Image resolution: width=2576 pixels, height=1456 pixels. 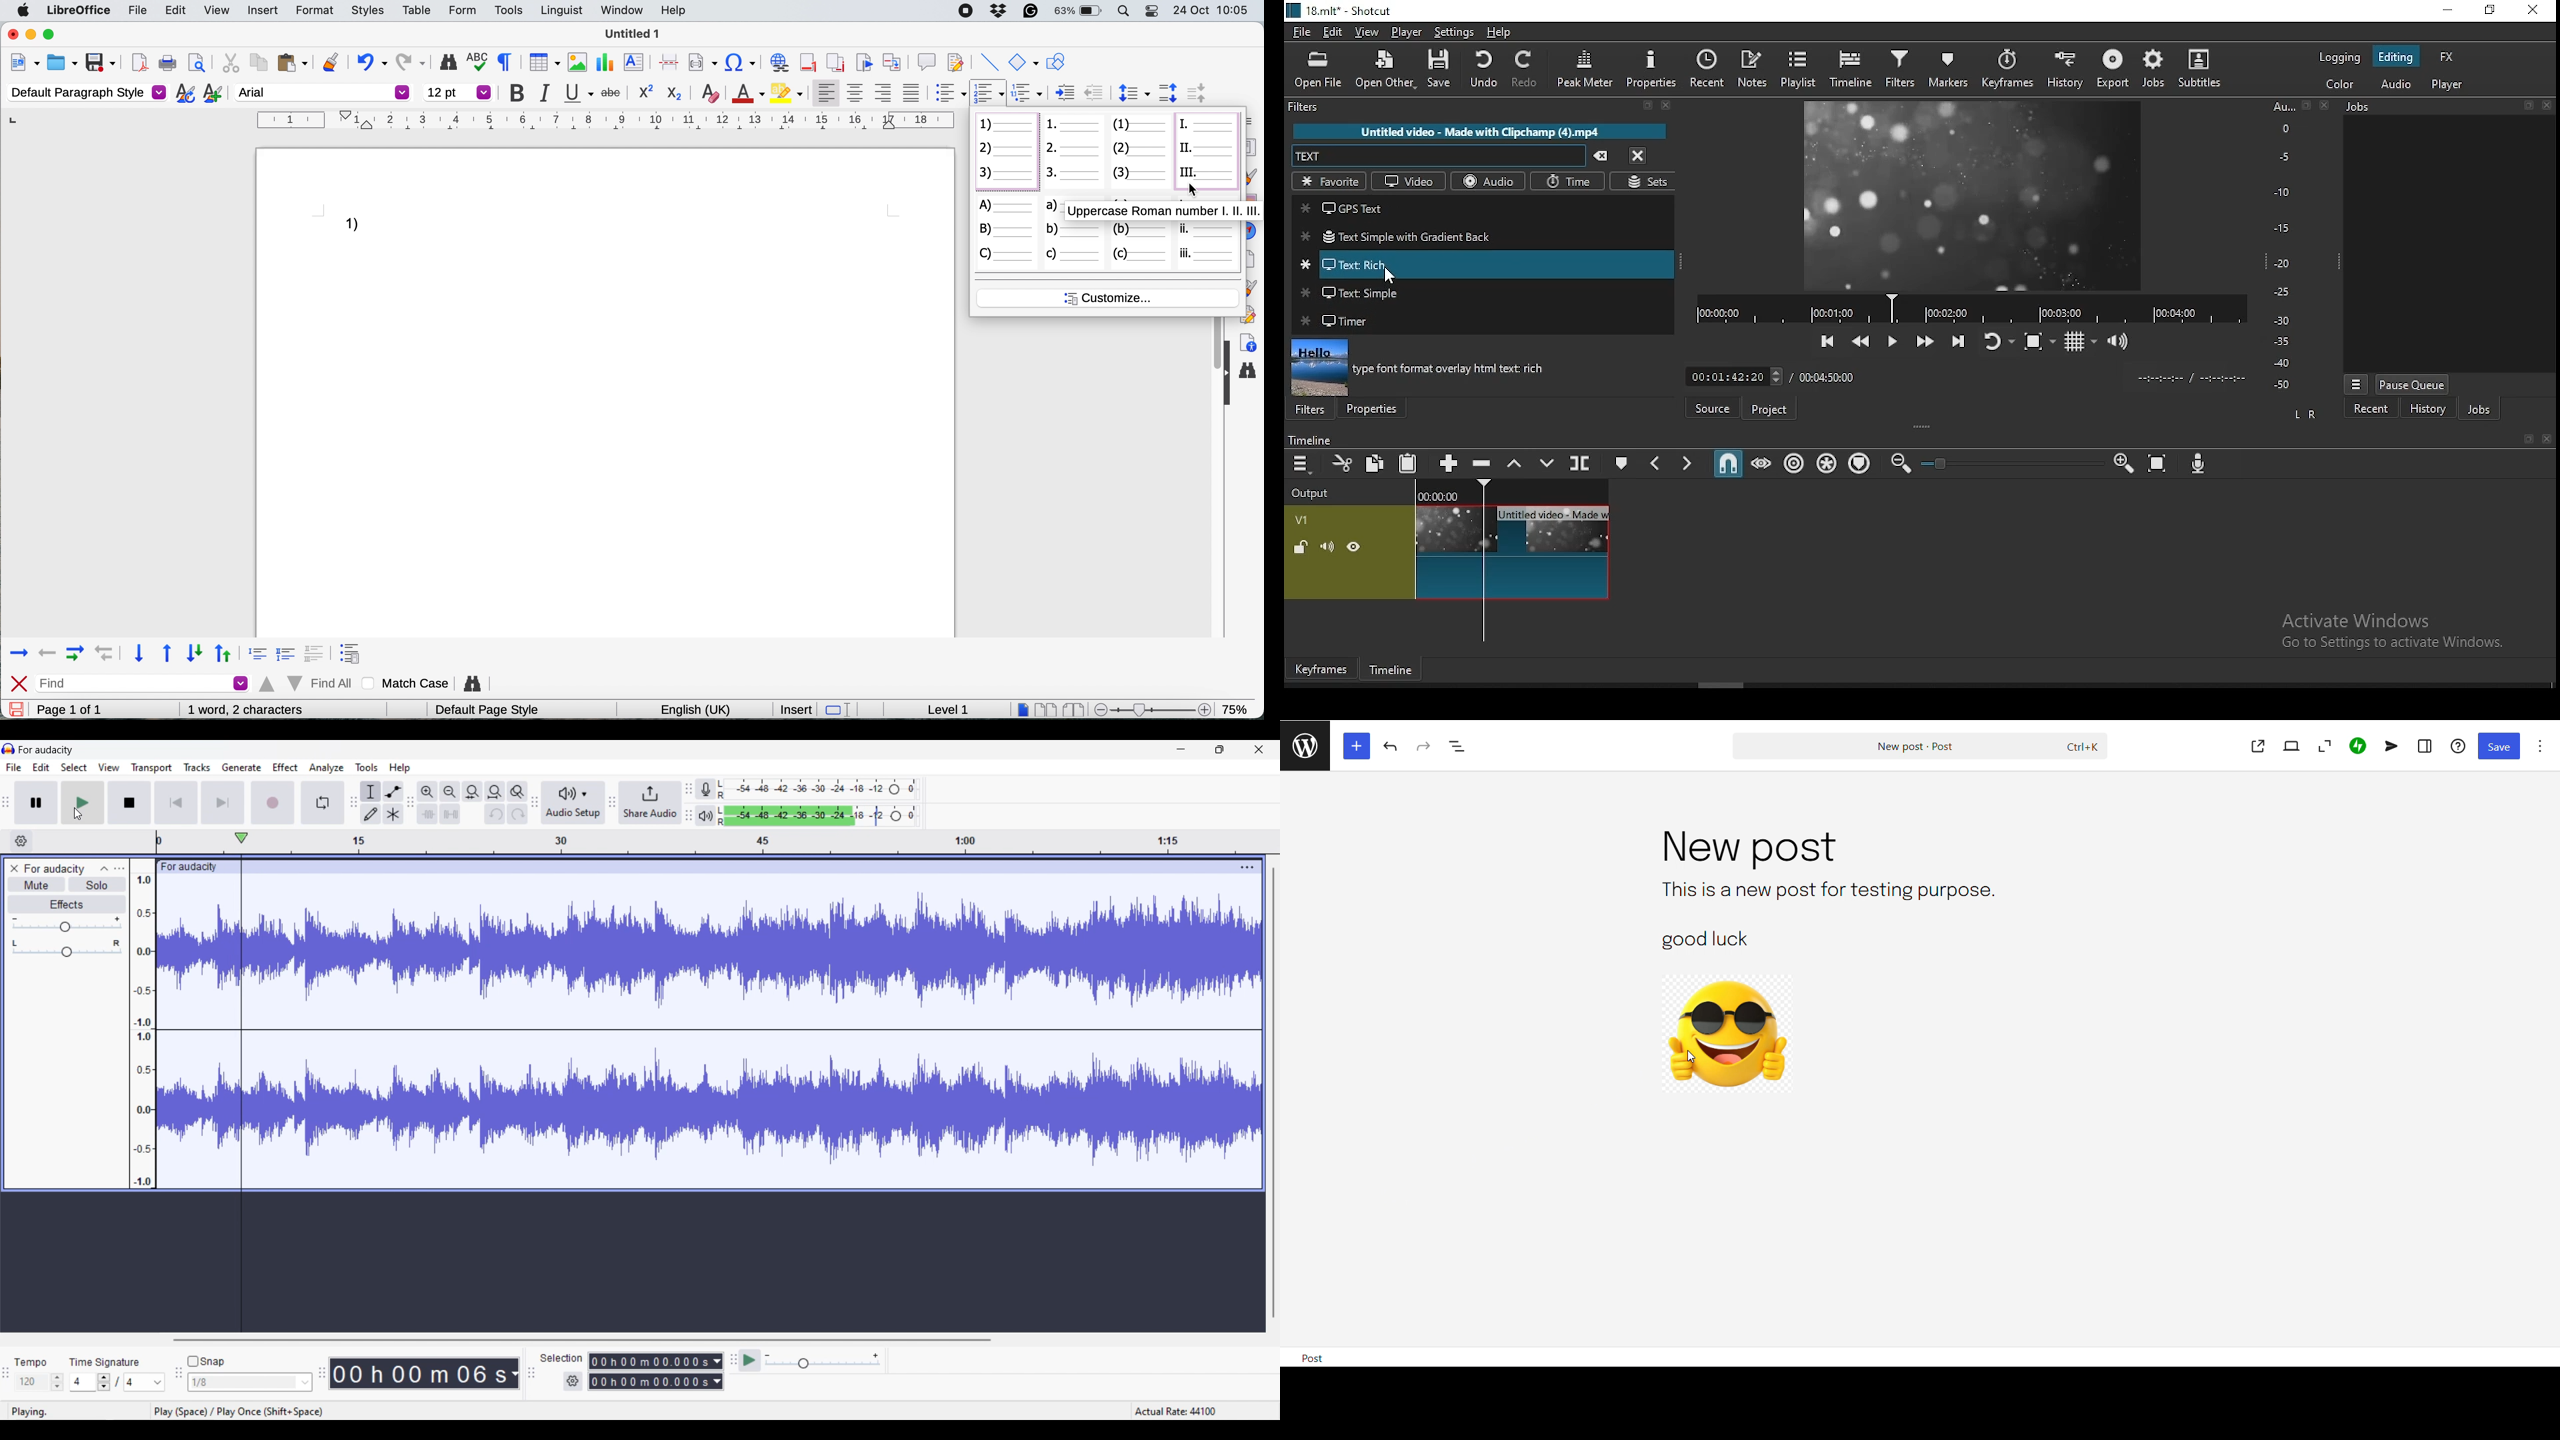 I want to click on format 2, so click(x=288, y=652).